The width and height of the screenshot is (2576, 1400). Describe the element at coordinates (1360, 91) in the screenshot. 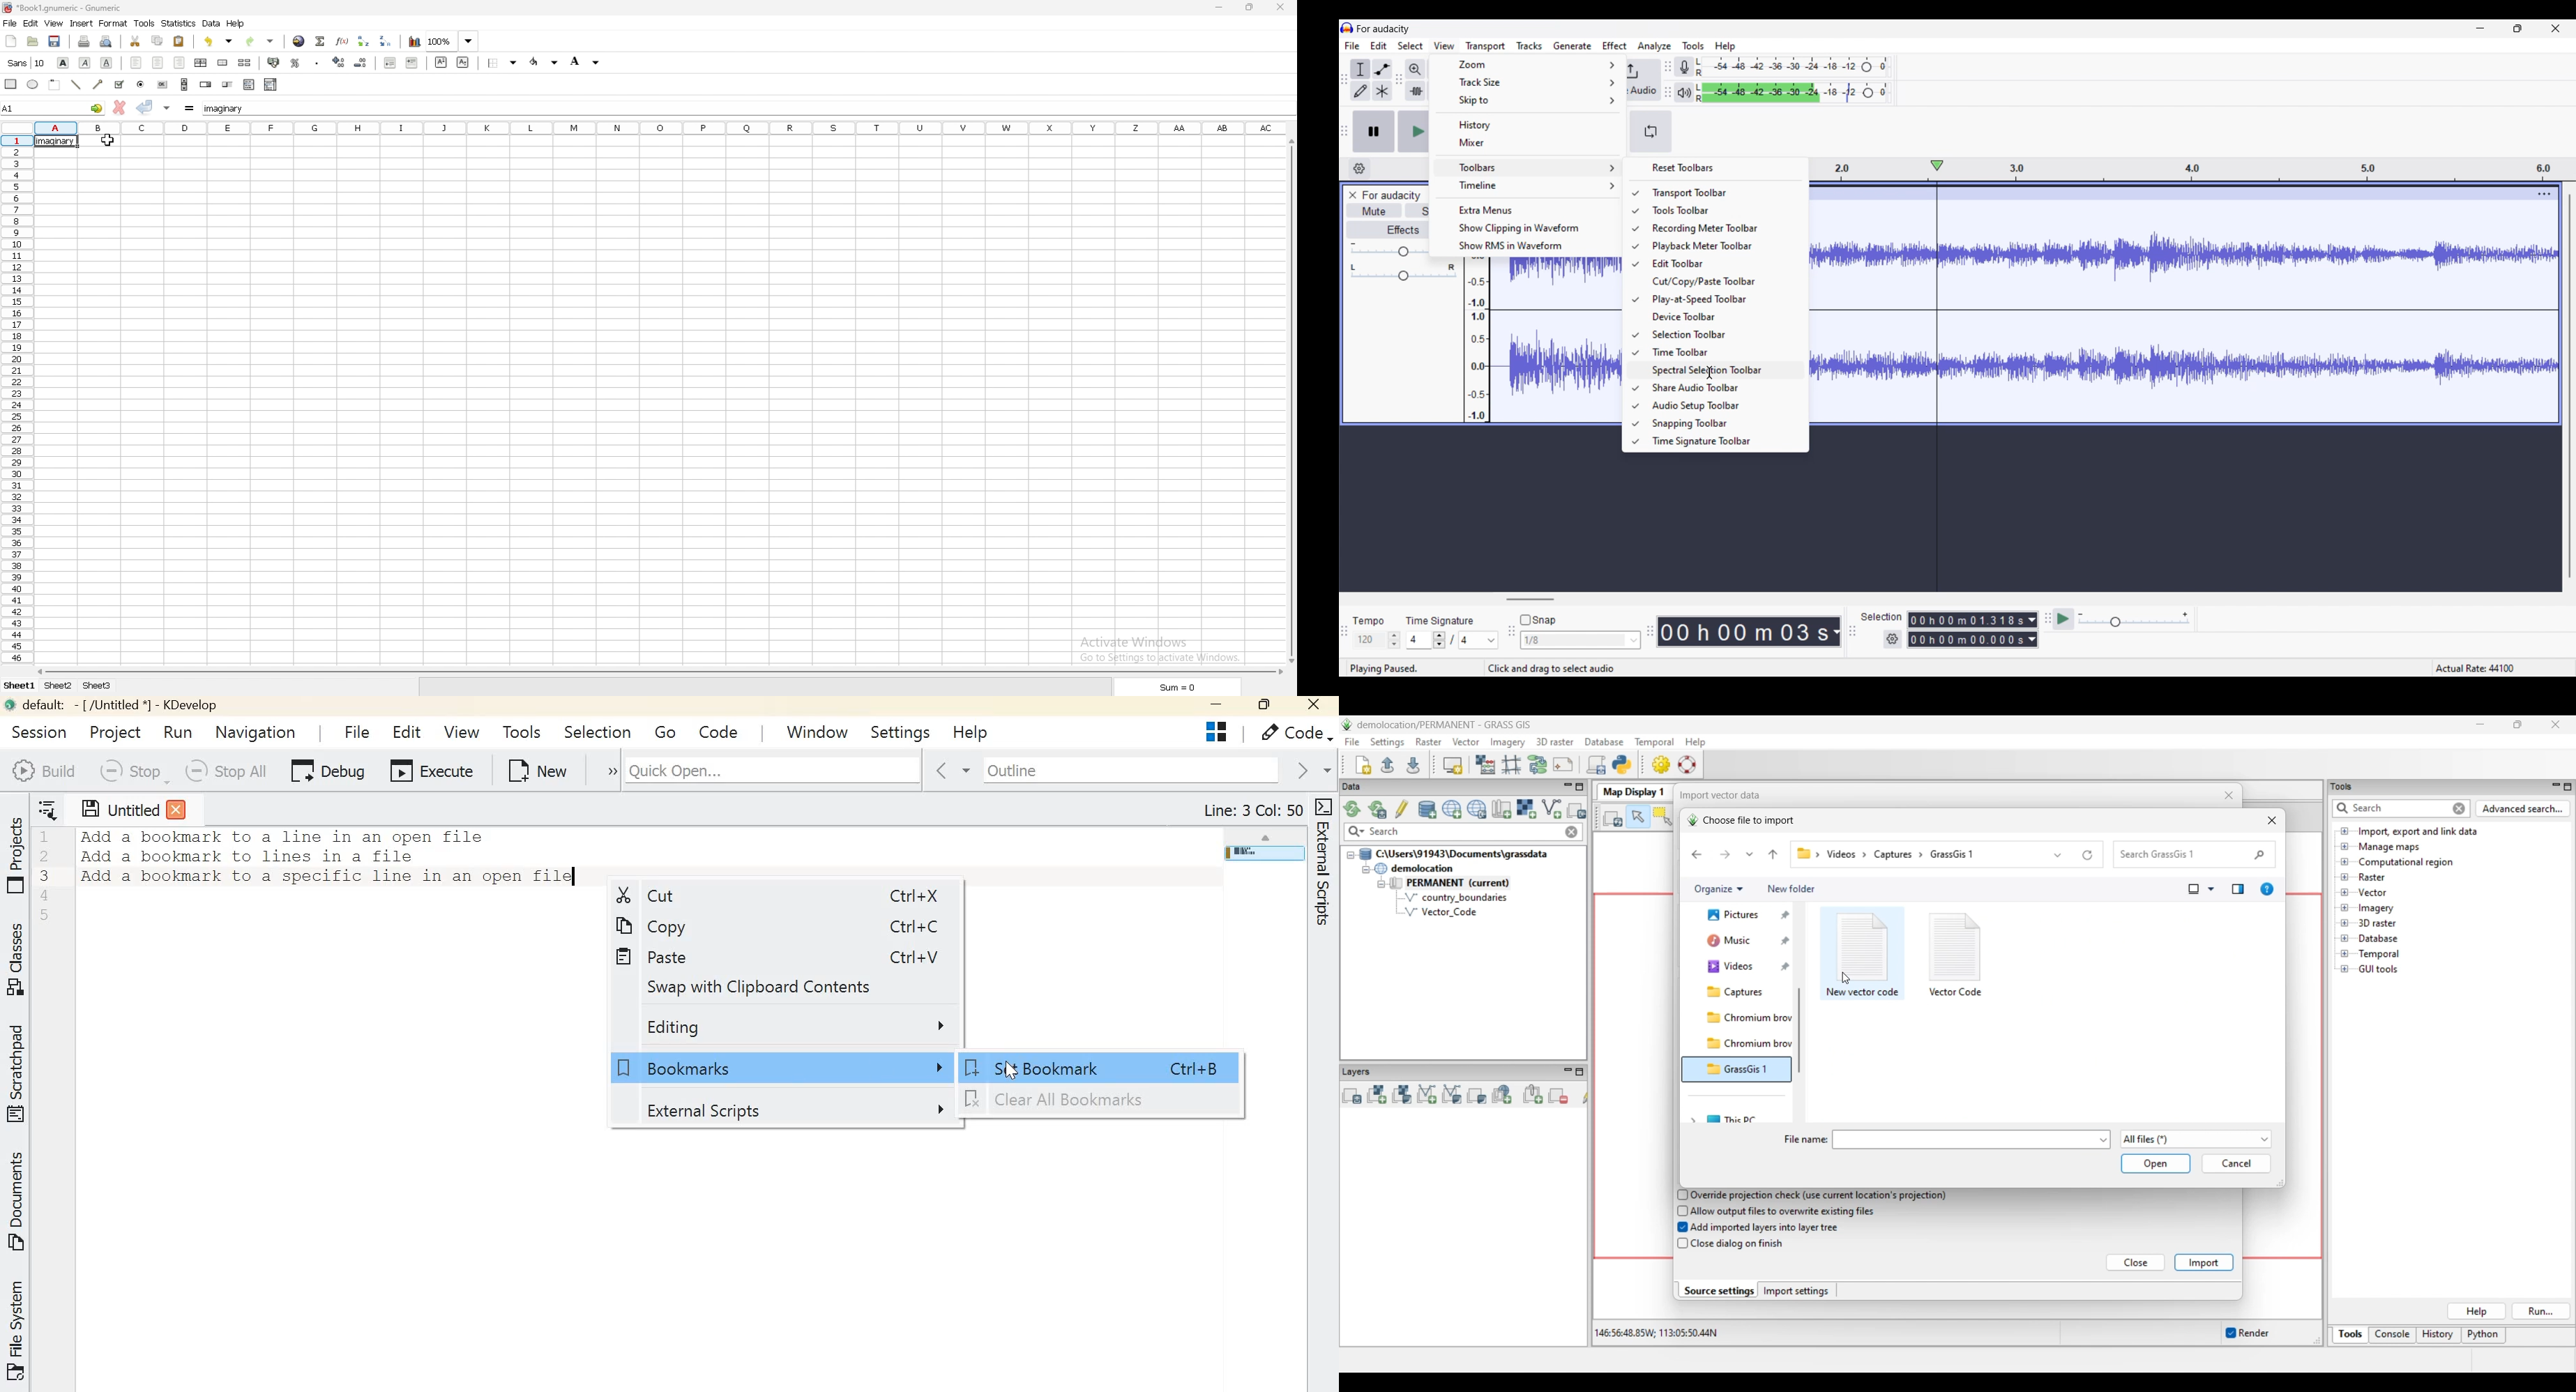

I see `Draw tool` at that location.